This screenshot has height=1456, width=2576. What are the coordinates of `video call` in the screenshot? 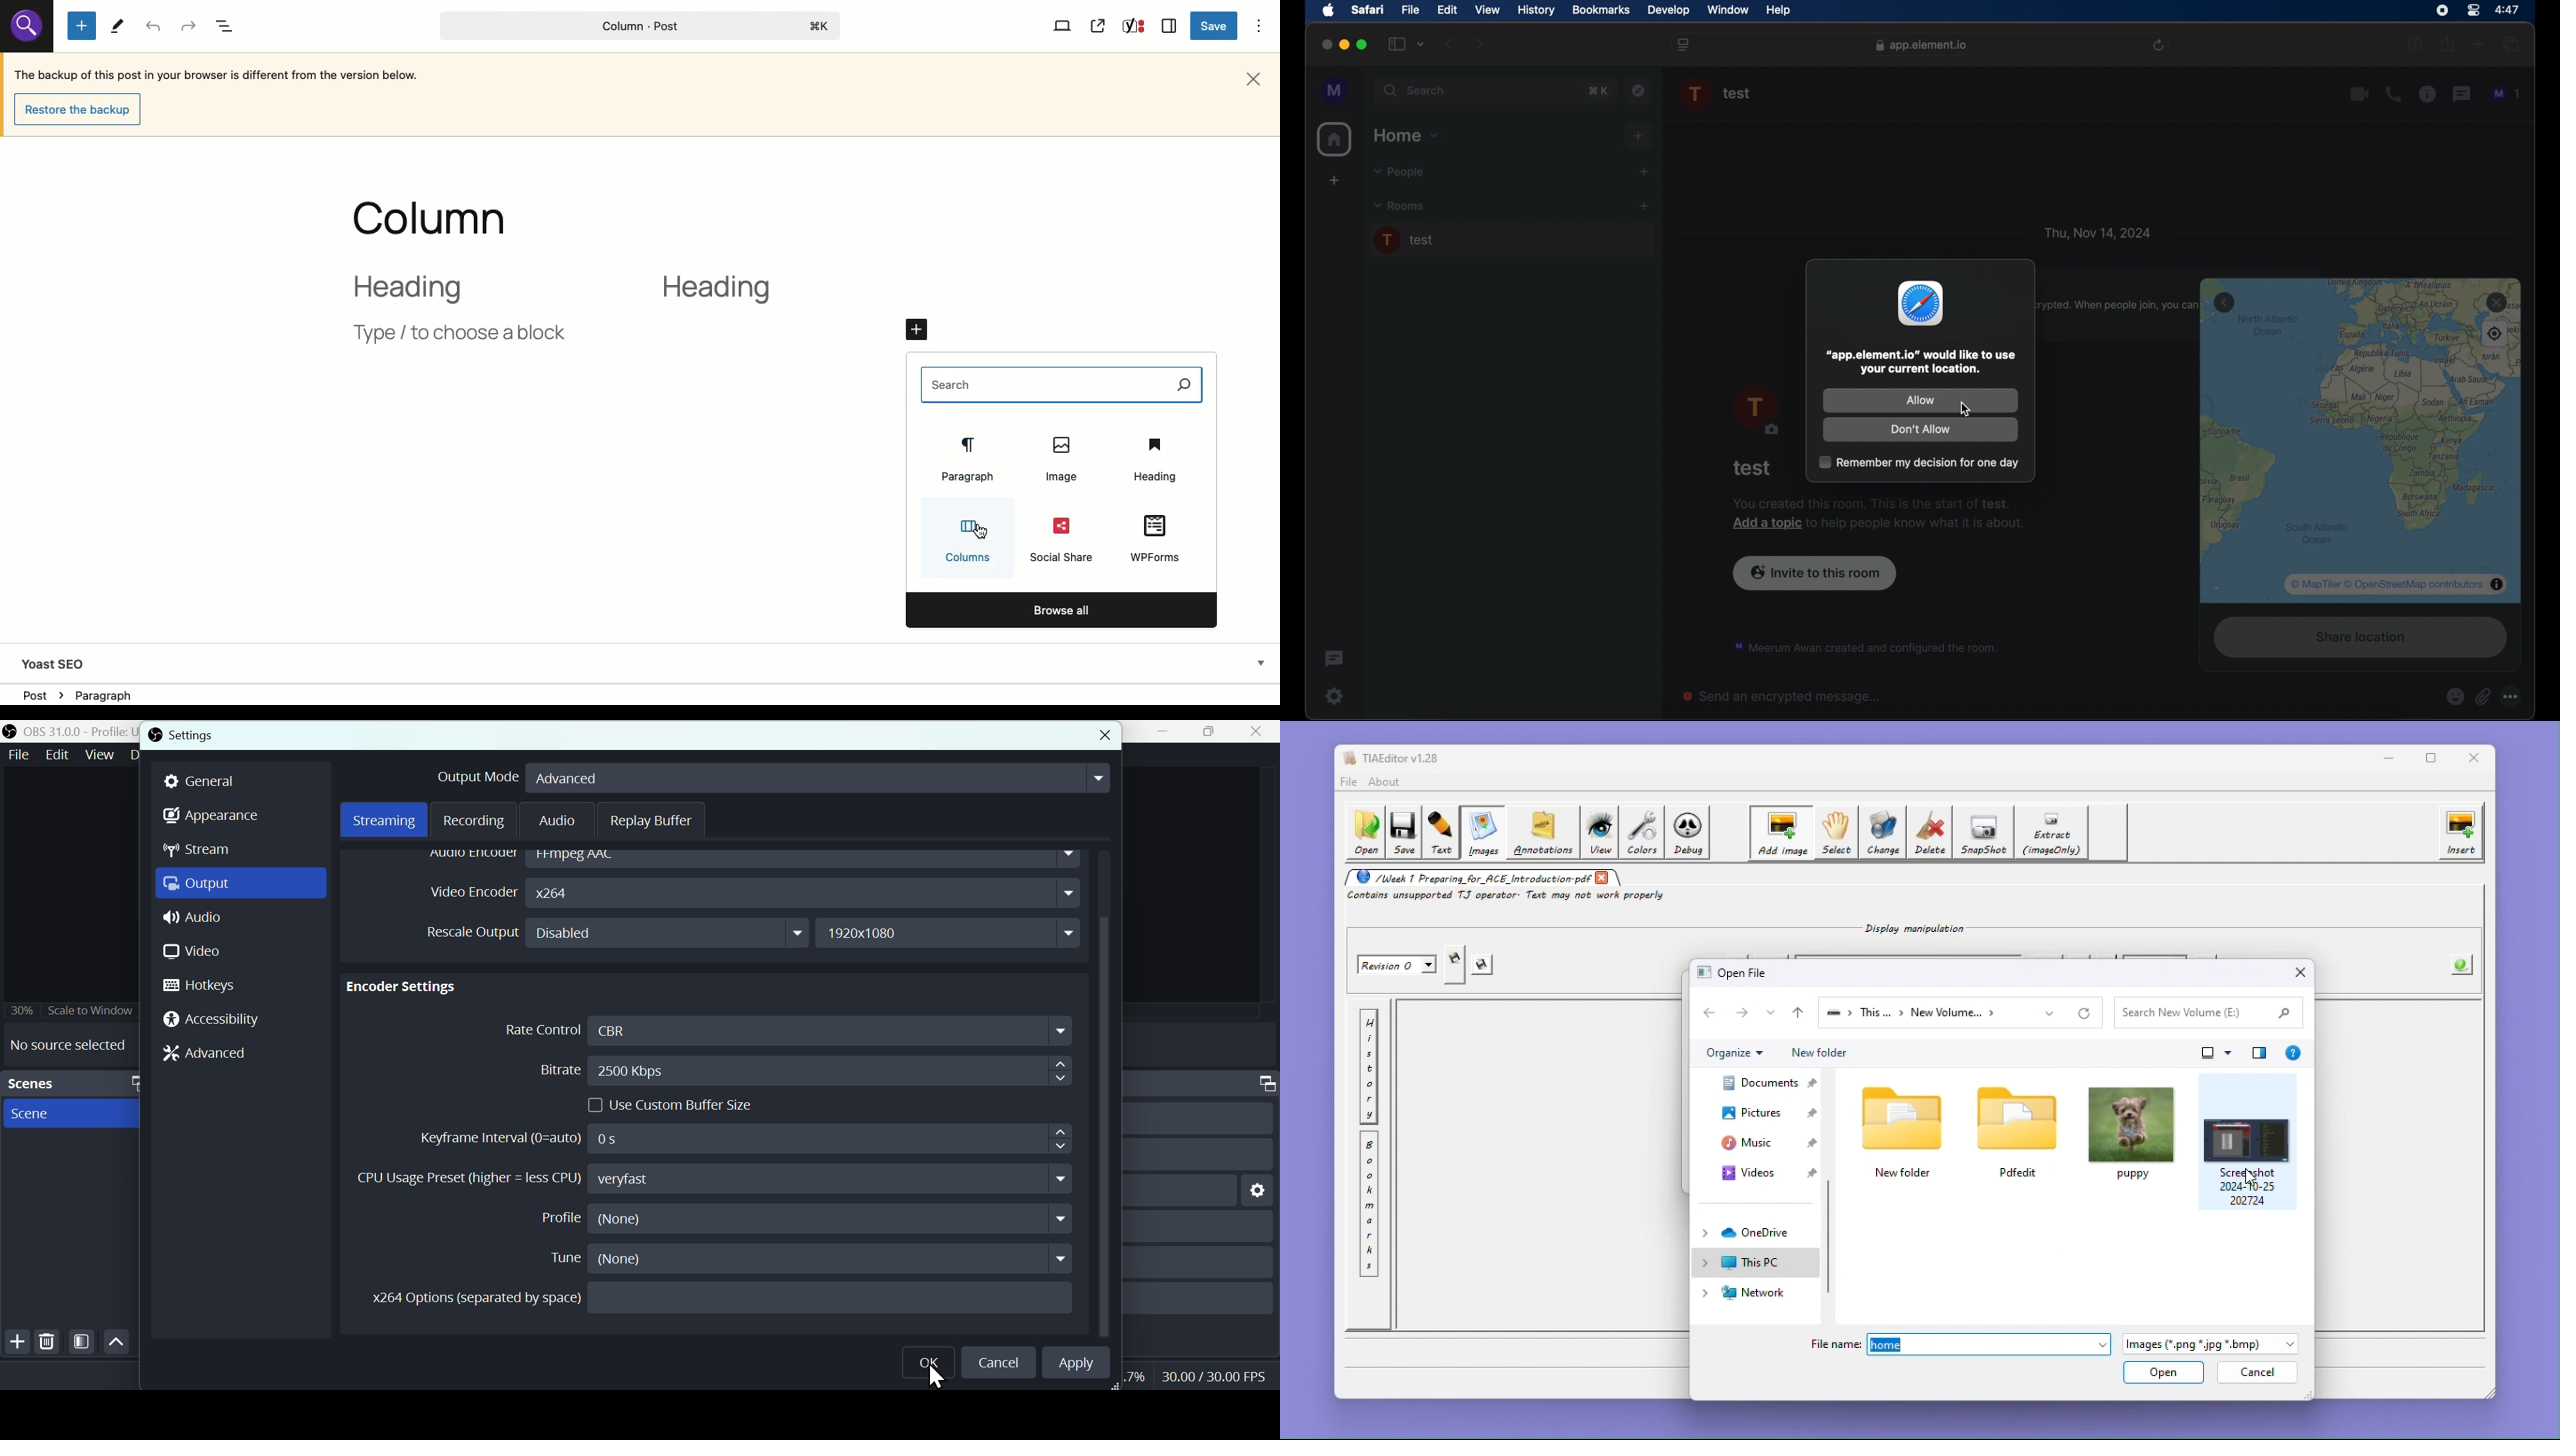 It's located at (2359, 94).